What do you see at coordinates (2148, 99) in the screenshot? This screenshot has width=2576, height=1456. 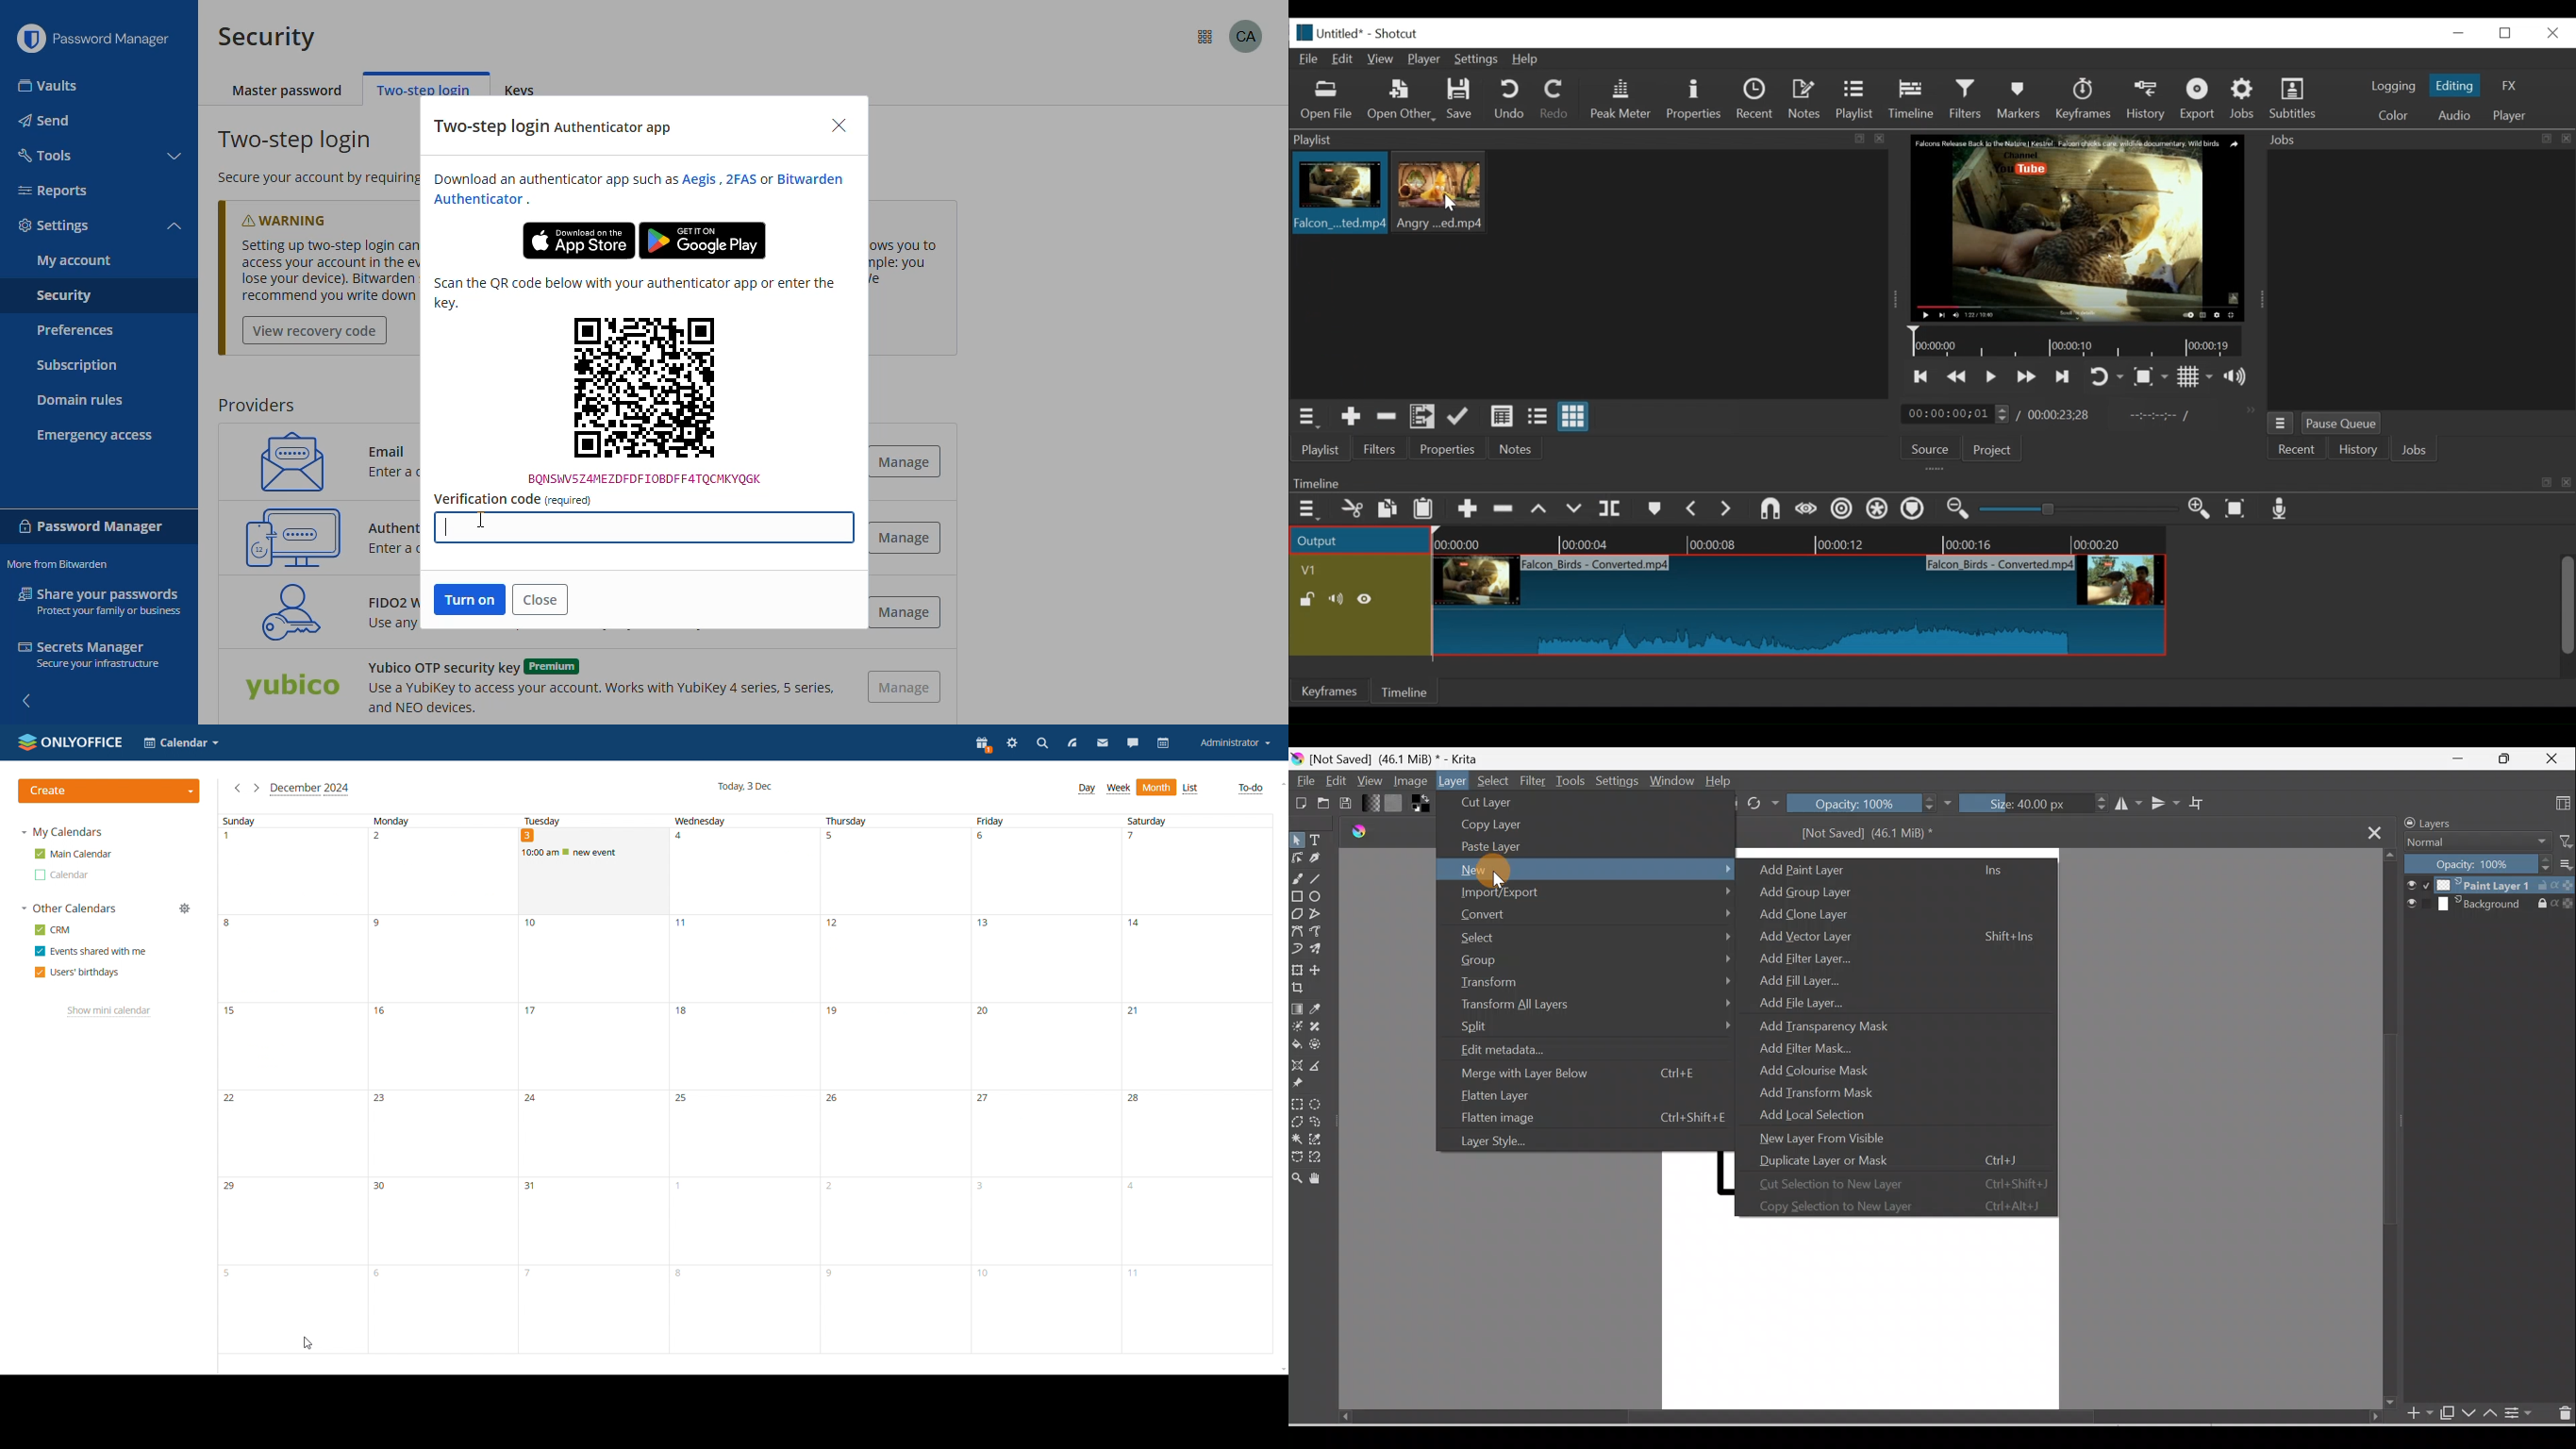 I see `History` at bounding box center [2148, 99].